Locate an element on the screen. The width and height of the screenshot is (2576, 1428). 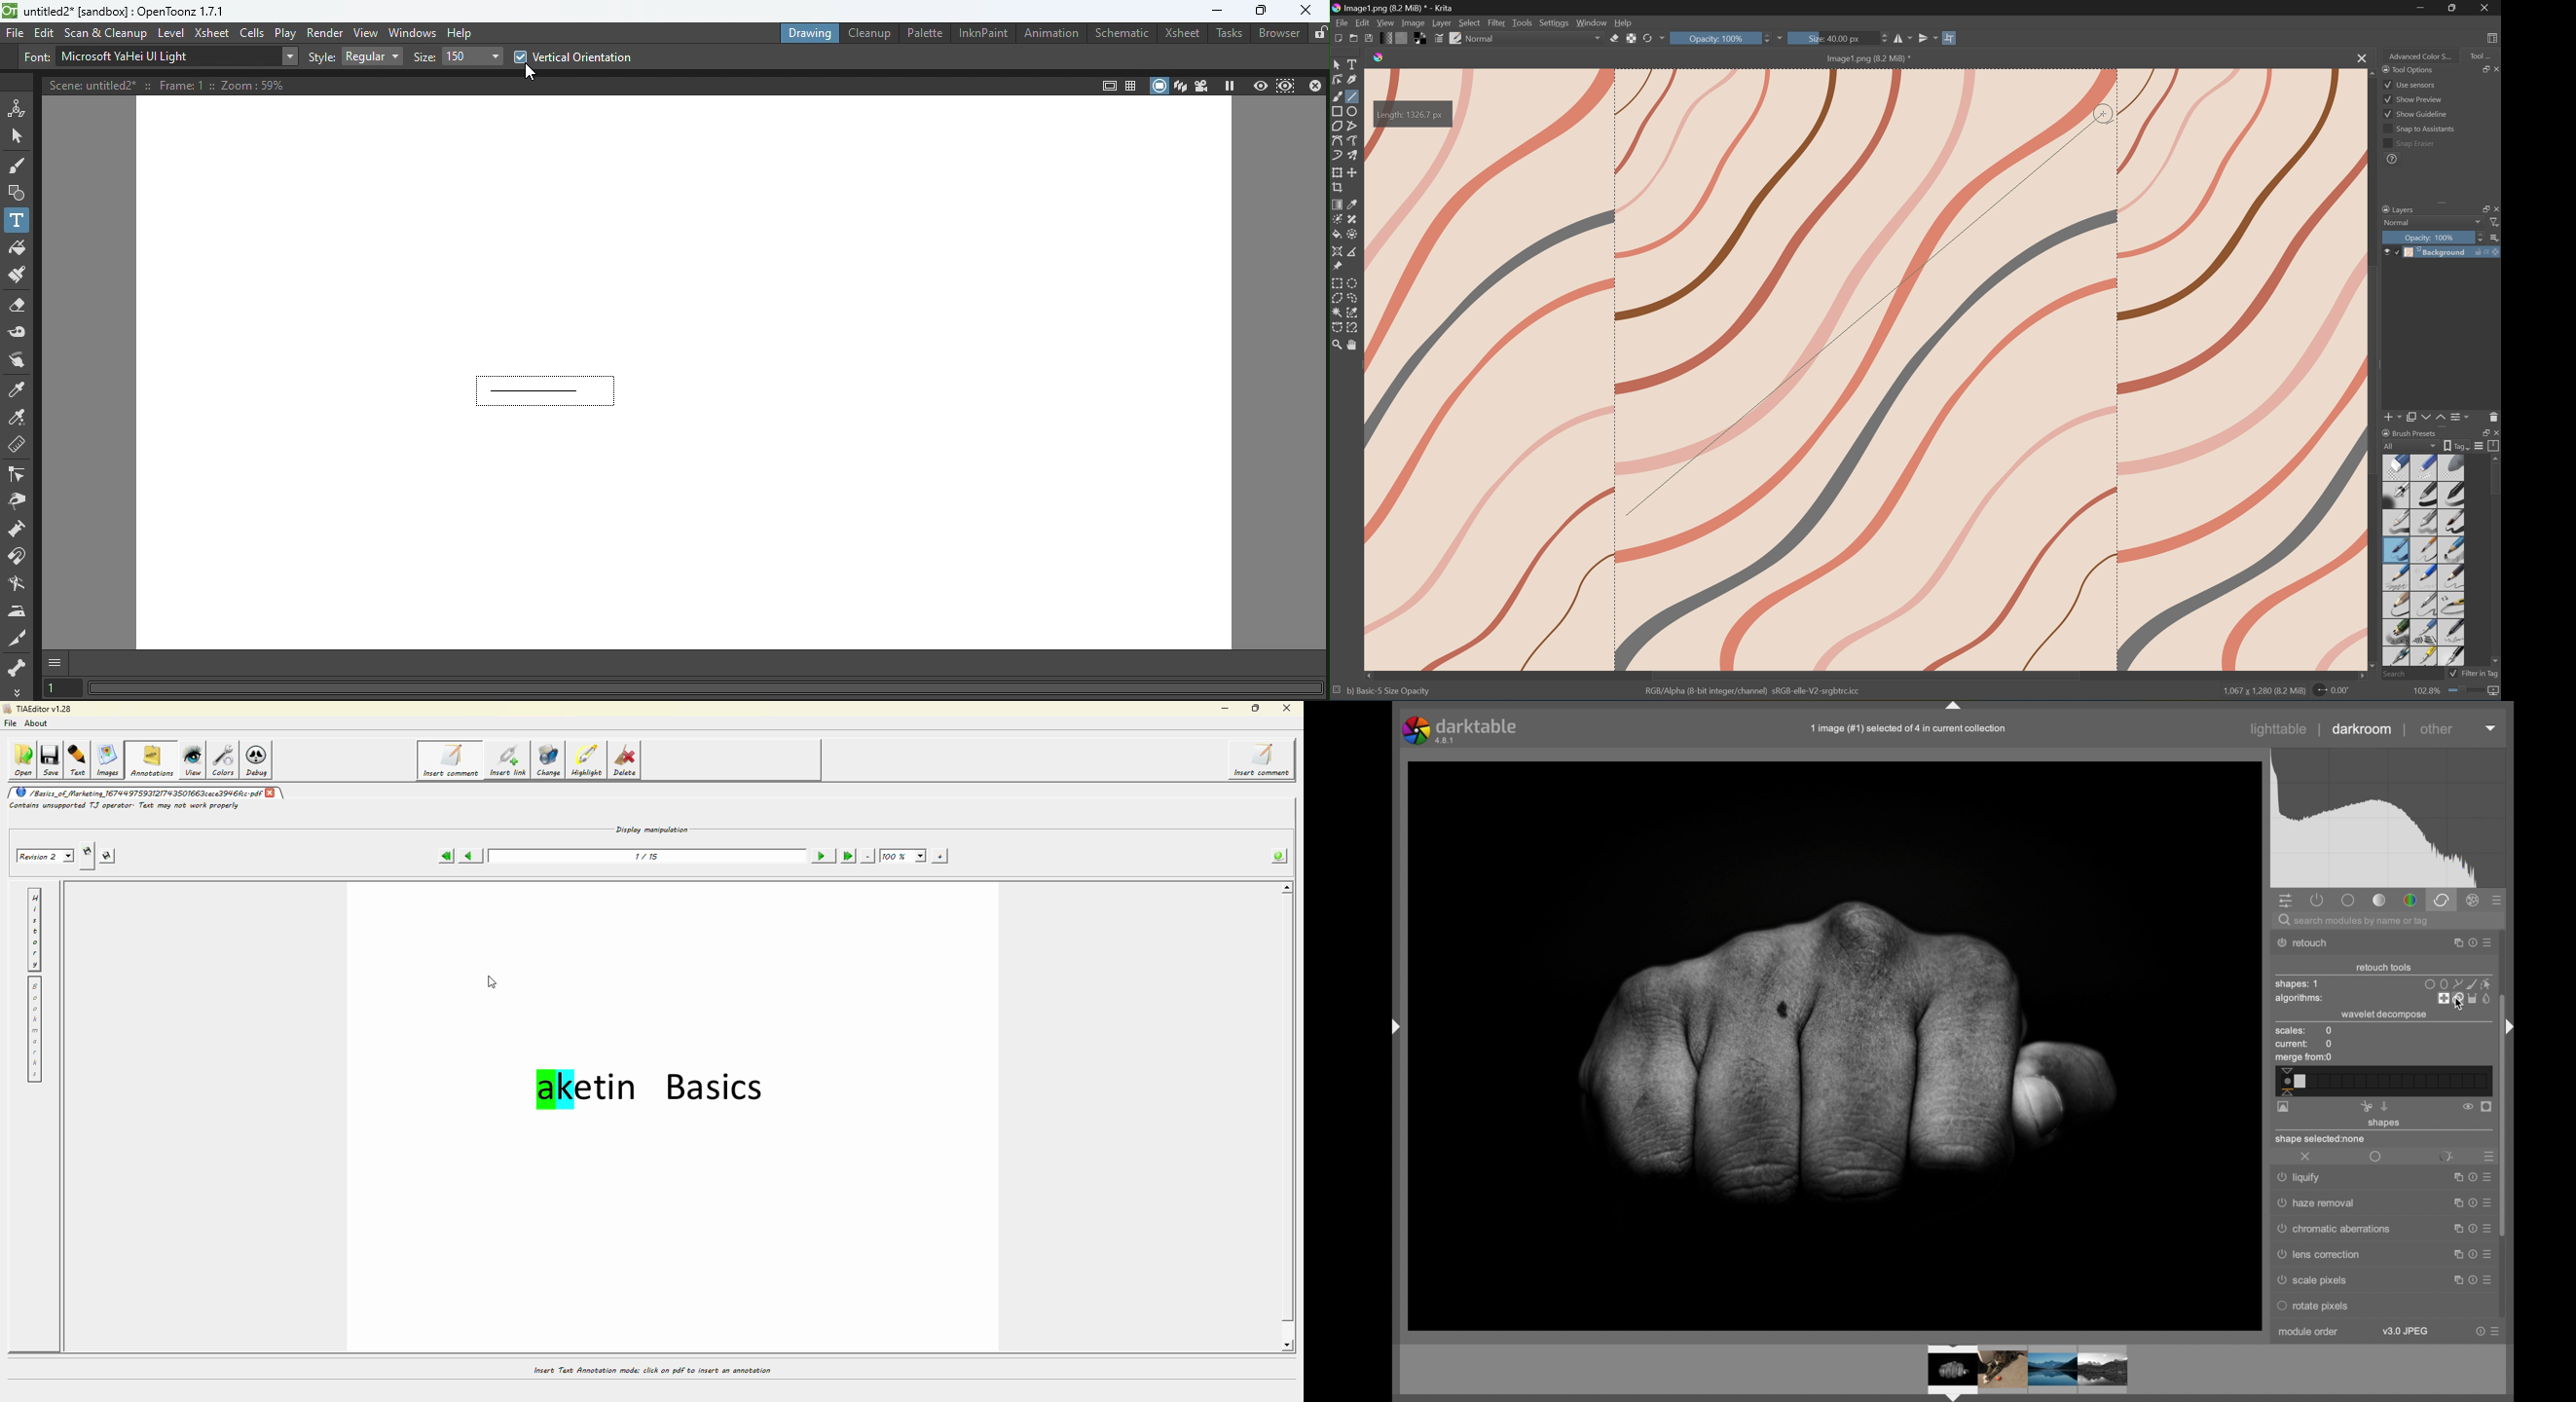
darktable is located at coordinates (1461, 730).